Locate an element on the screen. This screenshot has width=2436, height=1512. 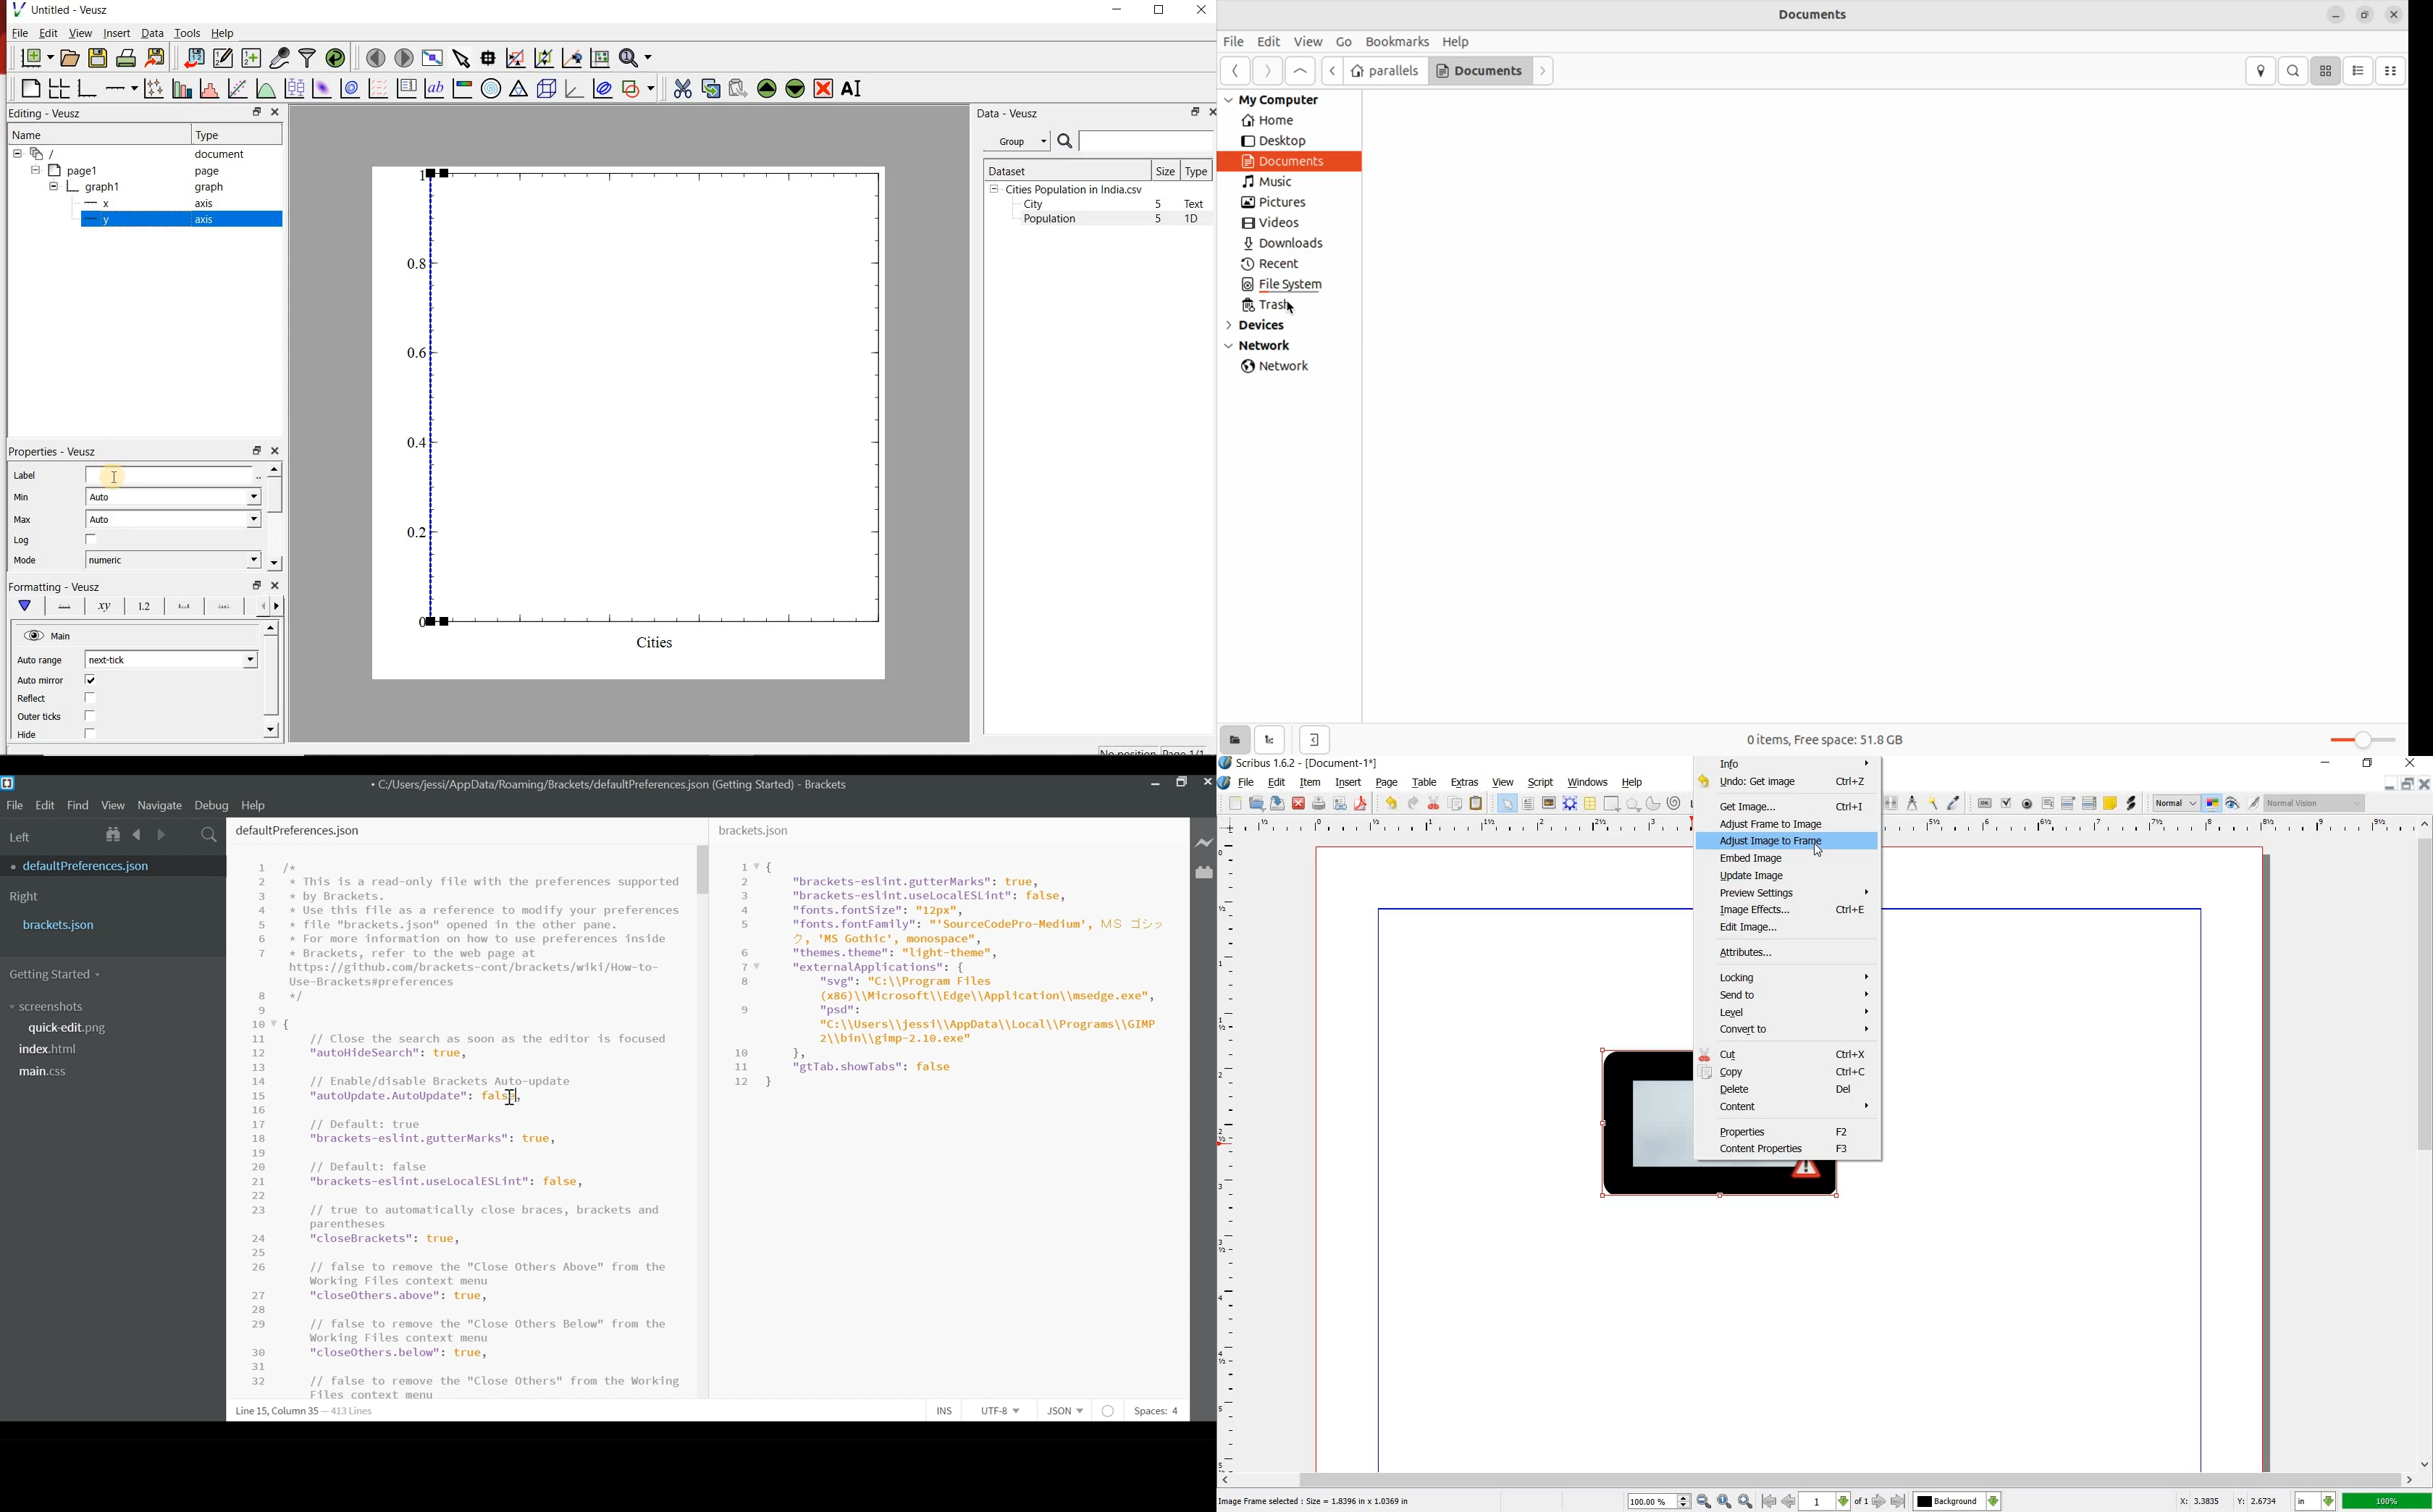
Help is located at coordinates (1458, 41).